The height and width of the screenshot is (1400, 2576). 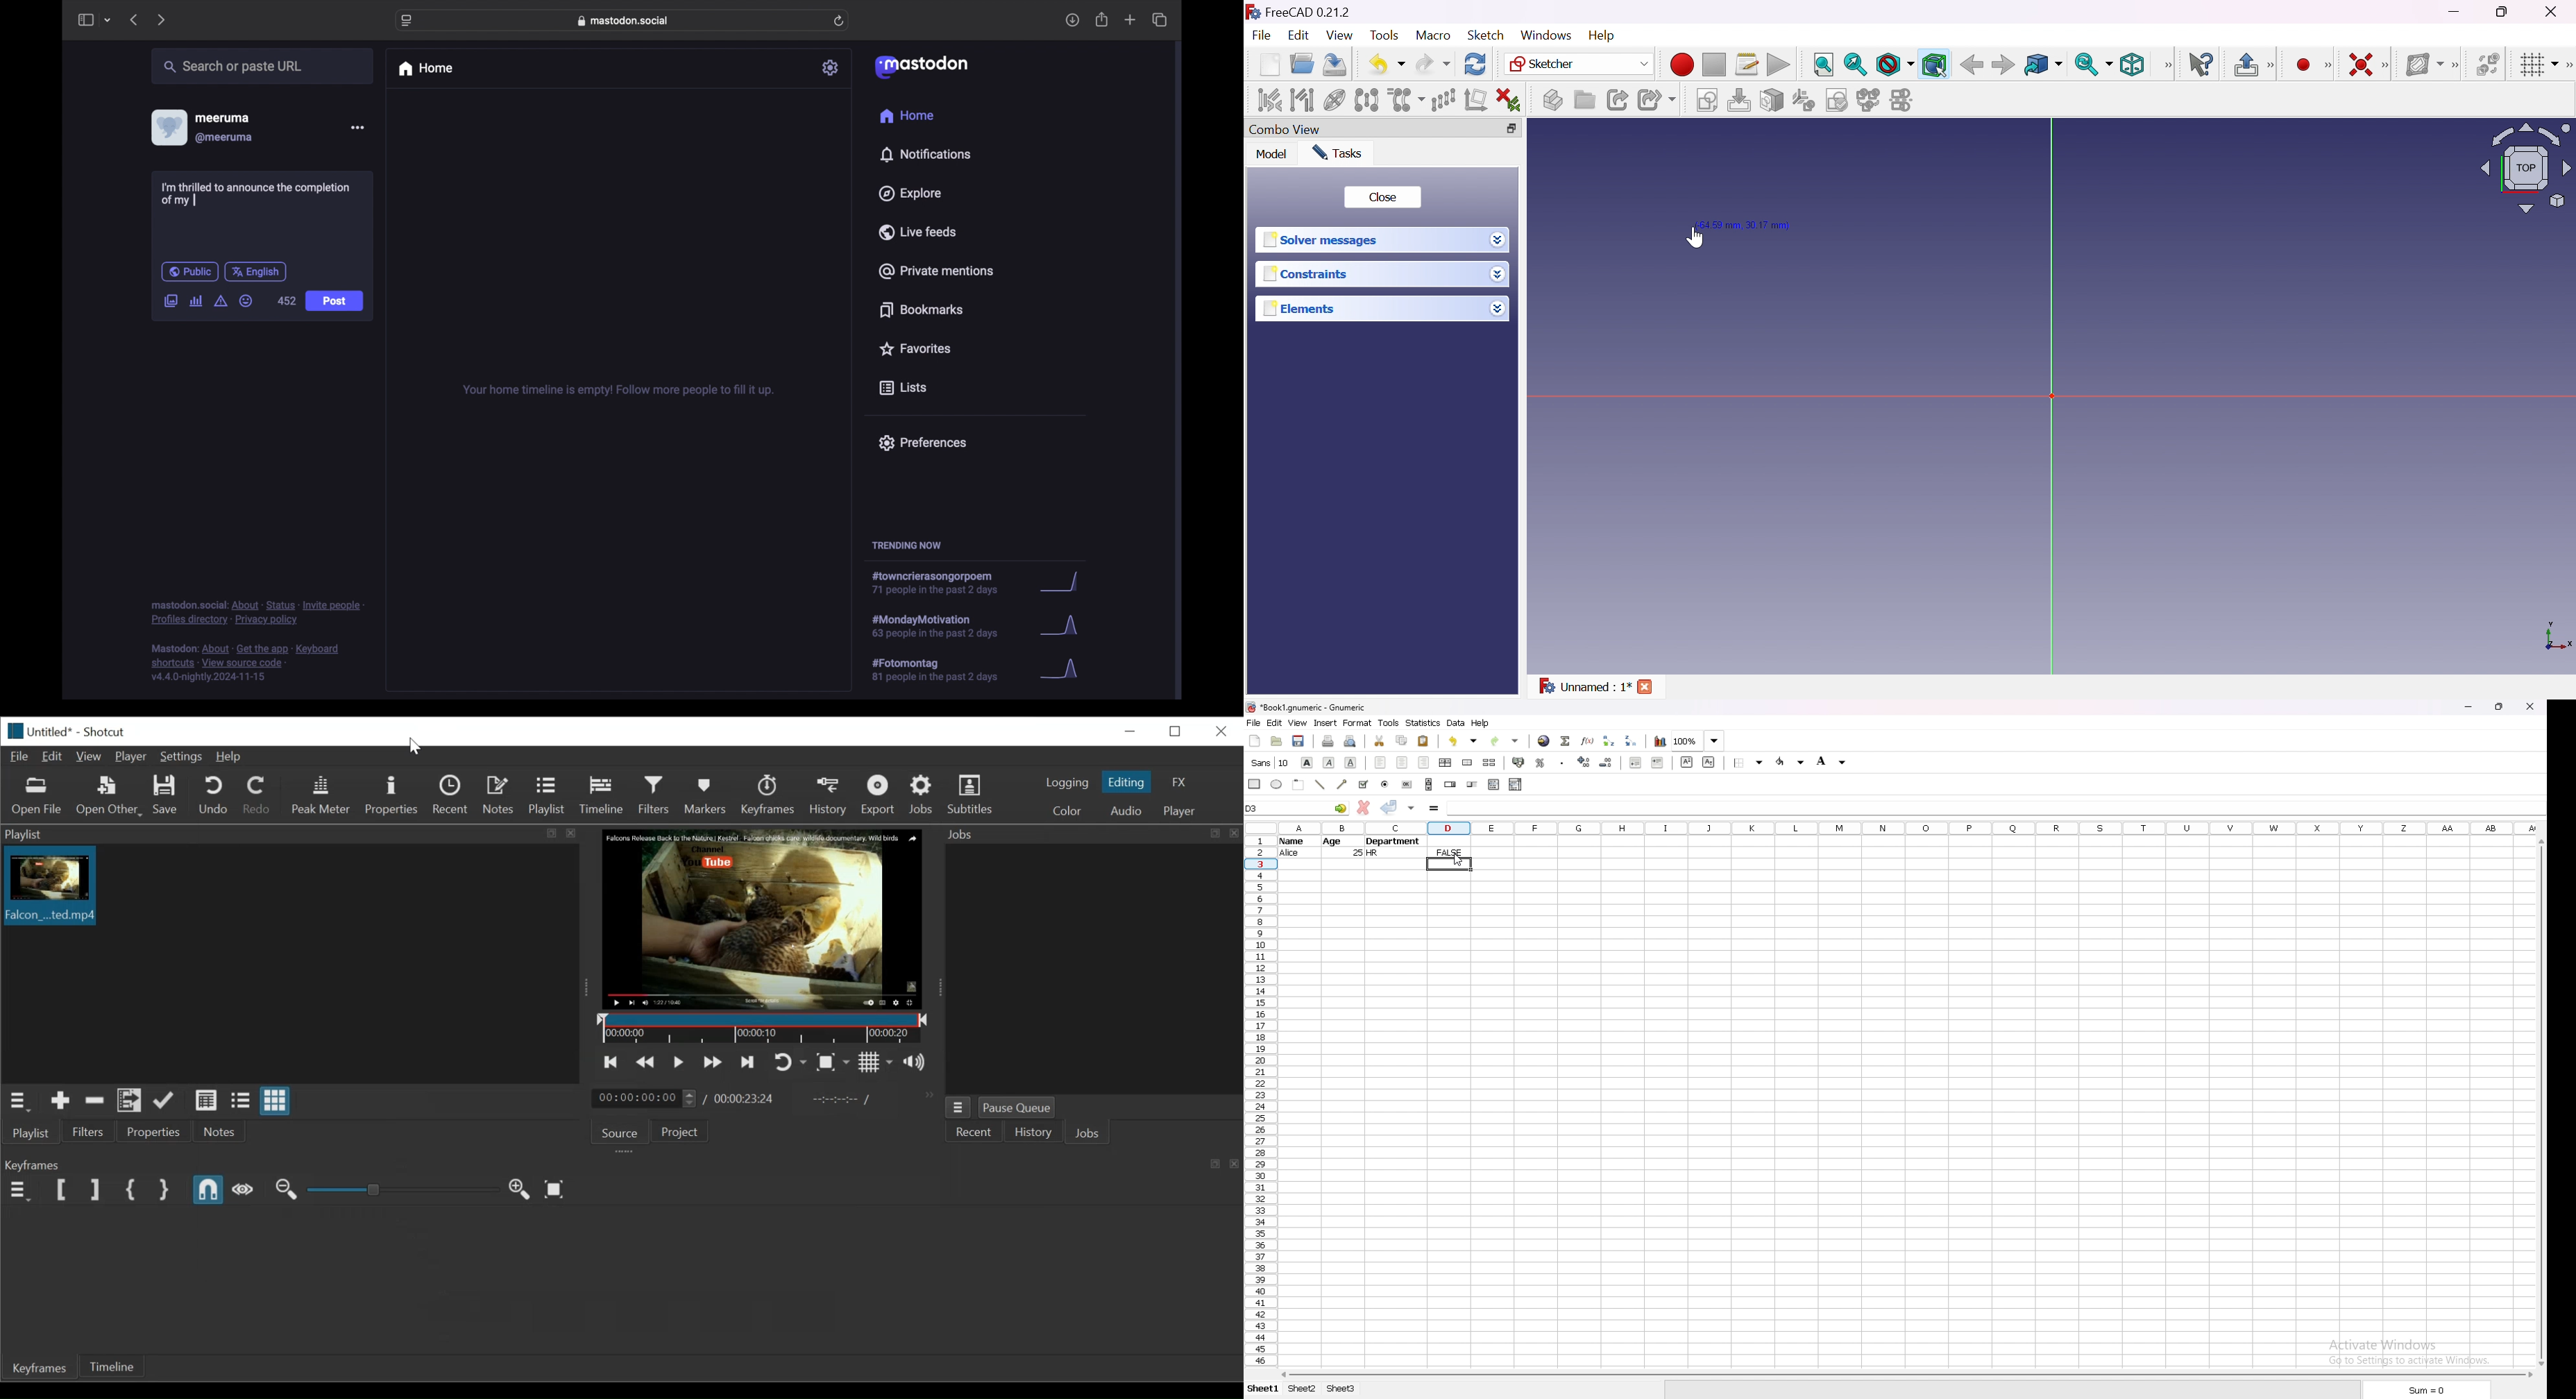 What do you see at coordinates (197, 301) in the screenshot?
I see `add poll` at bounding box center [197, 301].